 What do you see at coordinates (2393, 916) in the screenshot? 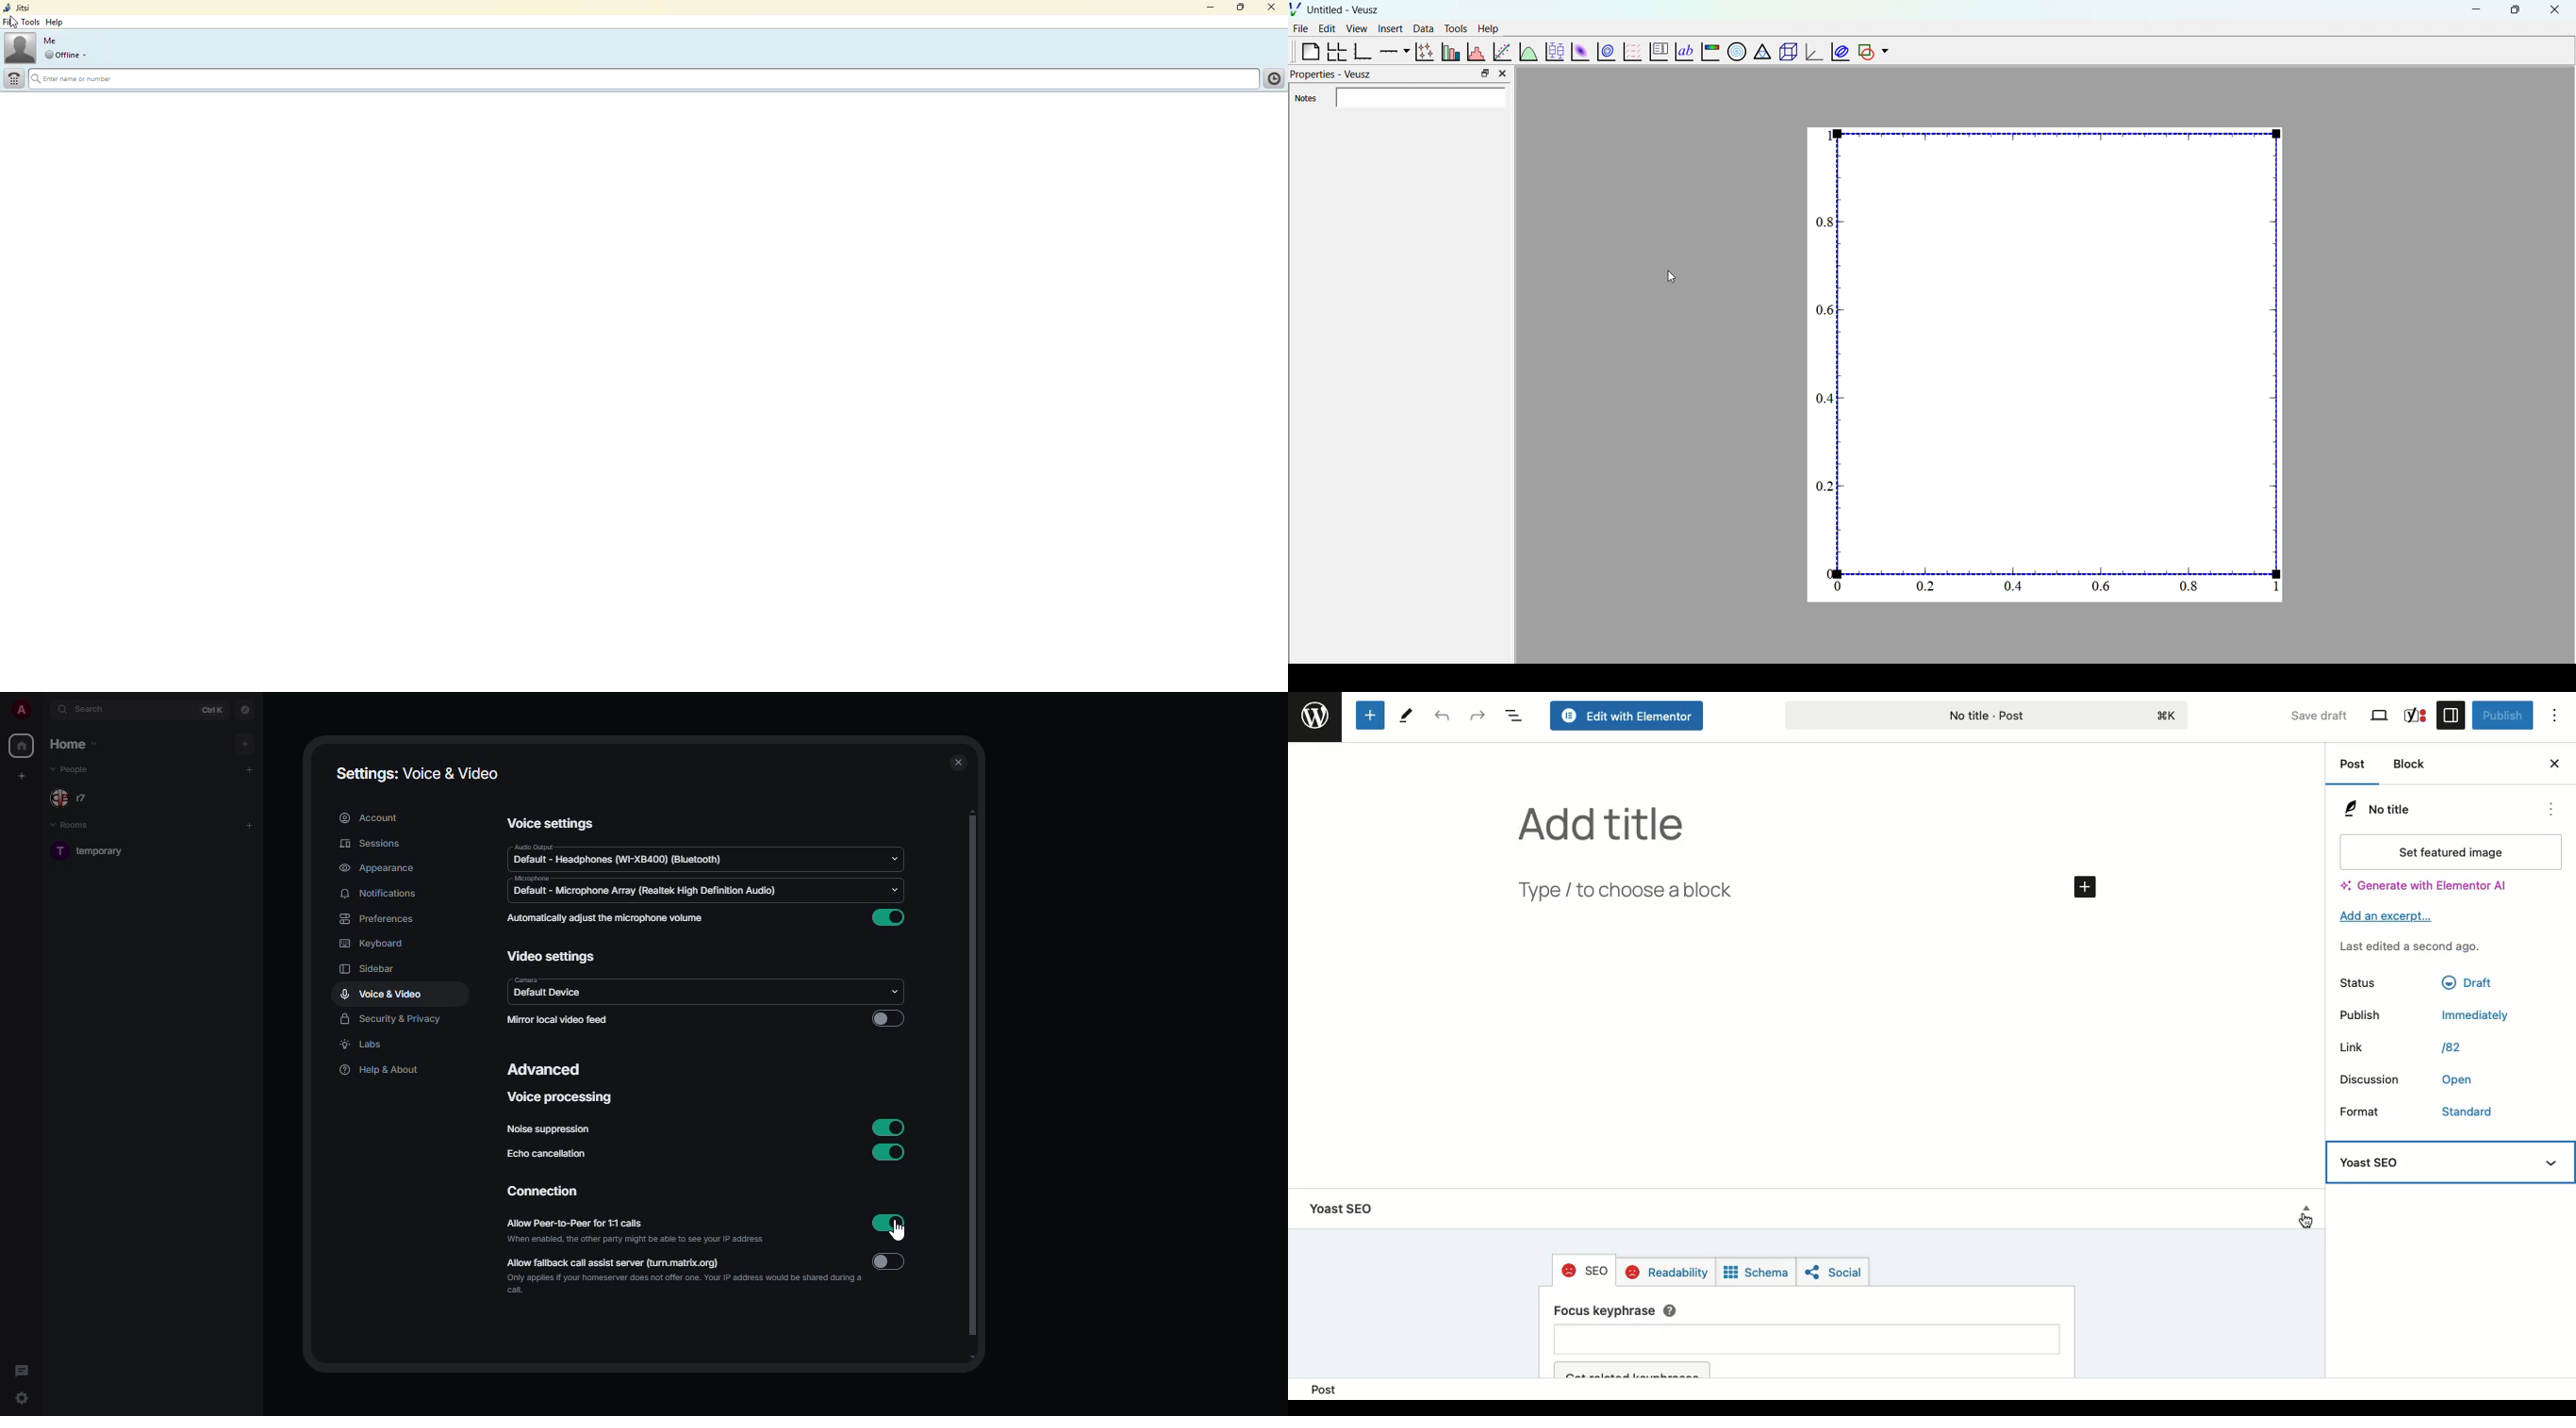
I see `Add an excerpt` at bounding box center [2393, 916].